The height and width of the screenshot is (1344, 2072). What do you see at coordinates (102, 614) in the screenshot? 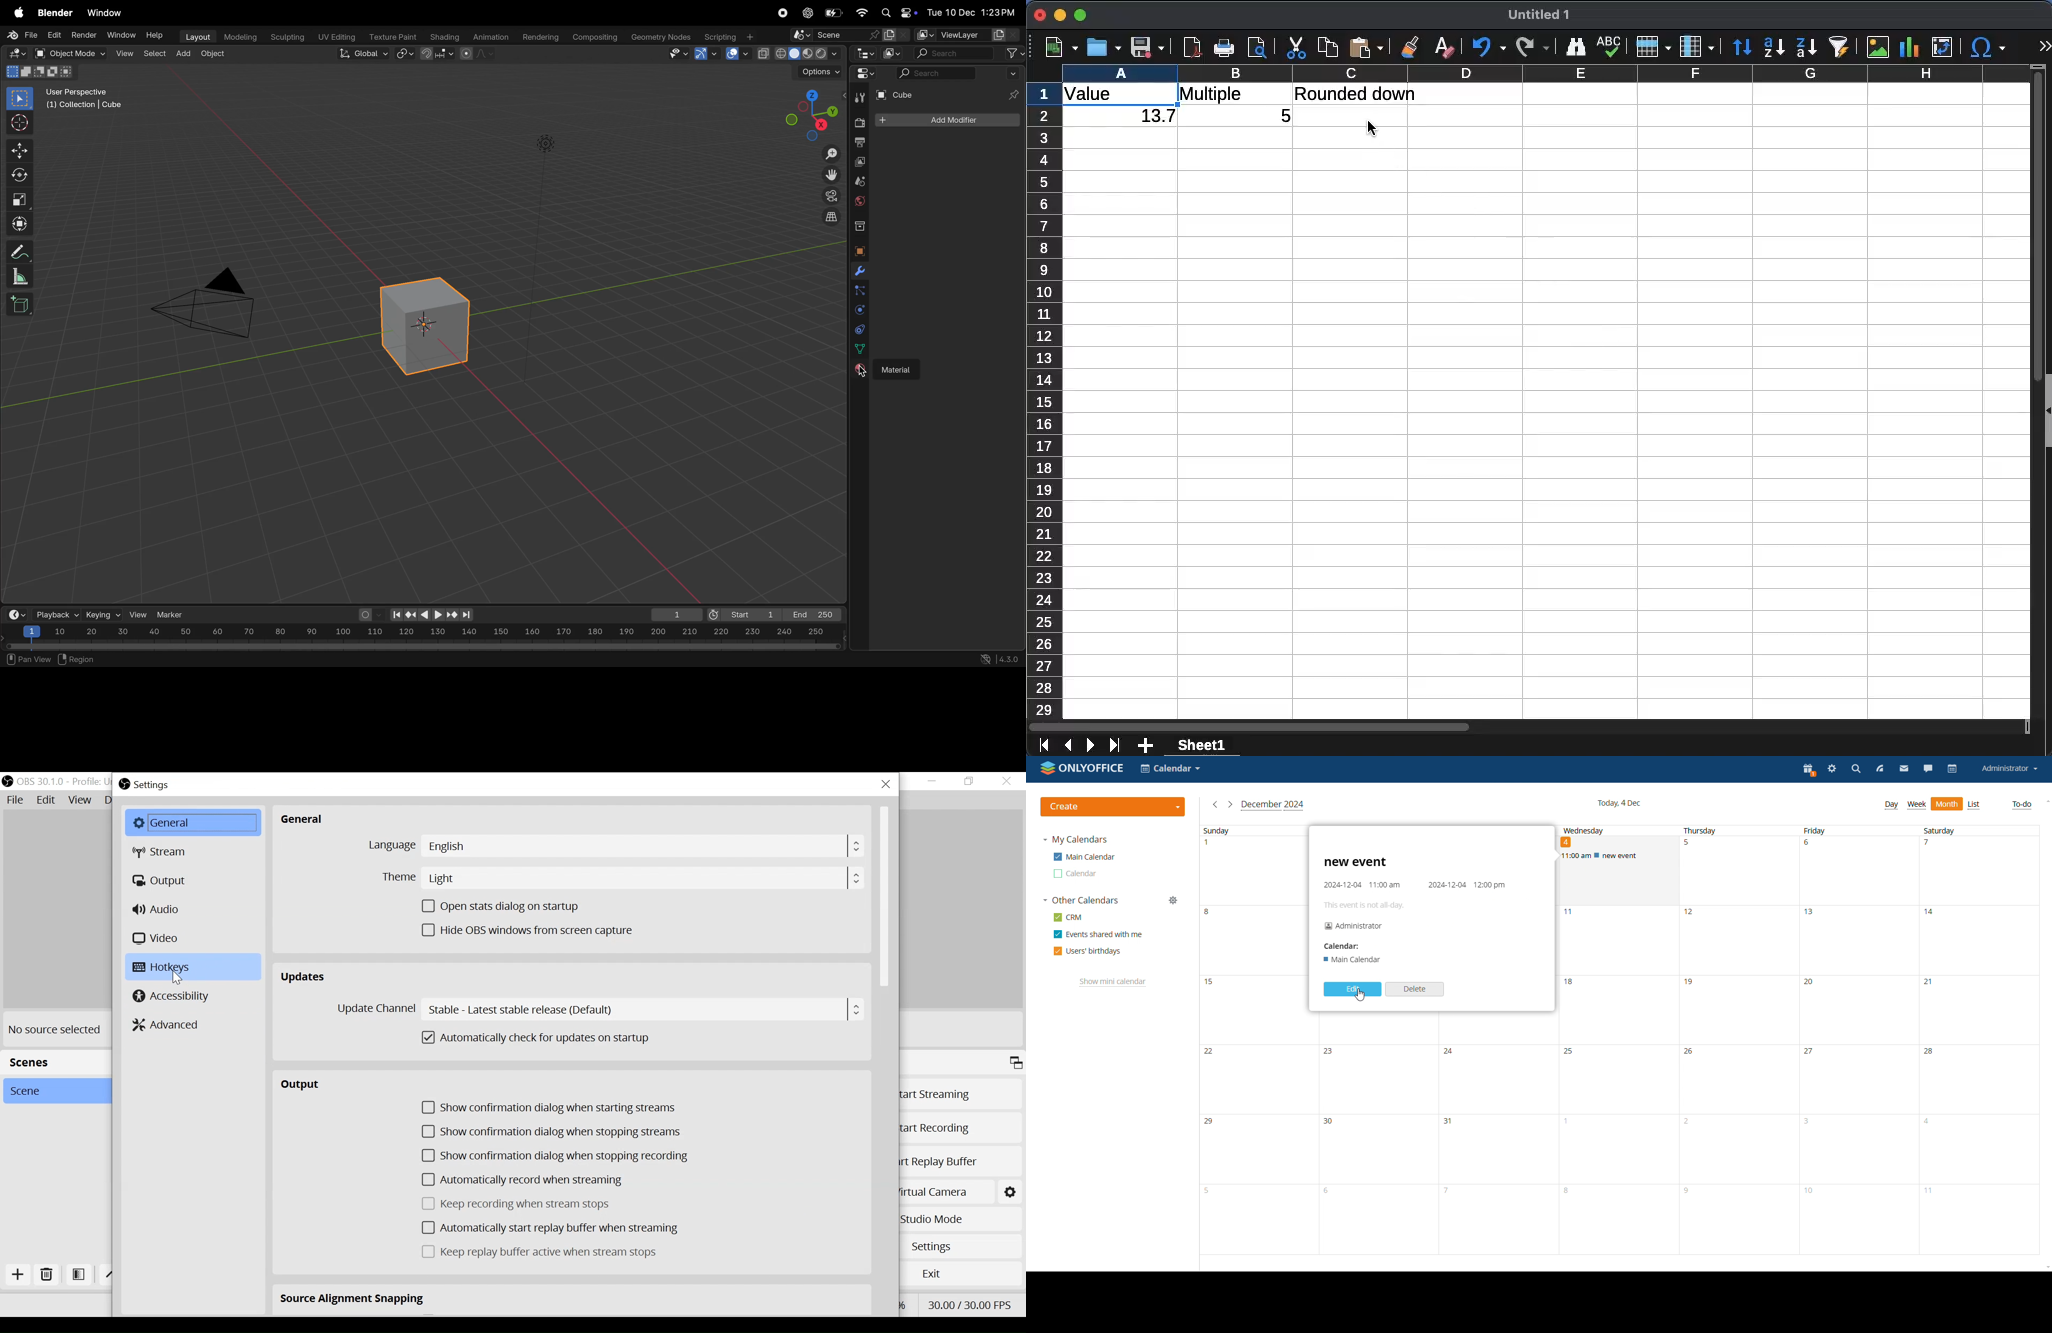
I see `keying` at bounding box center [102, 614].